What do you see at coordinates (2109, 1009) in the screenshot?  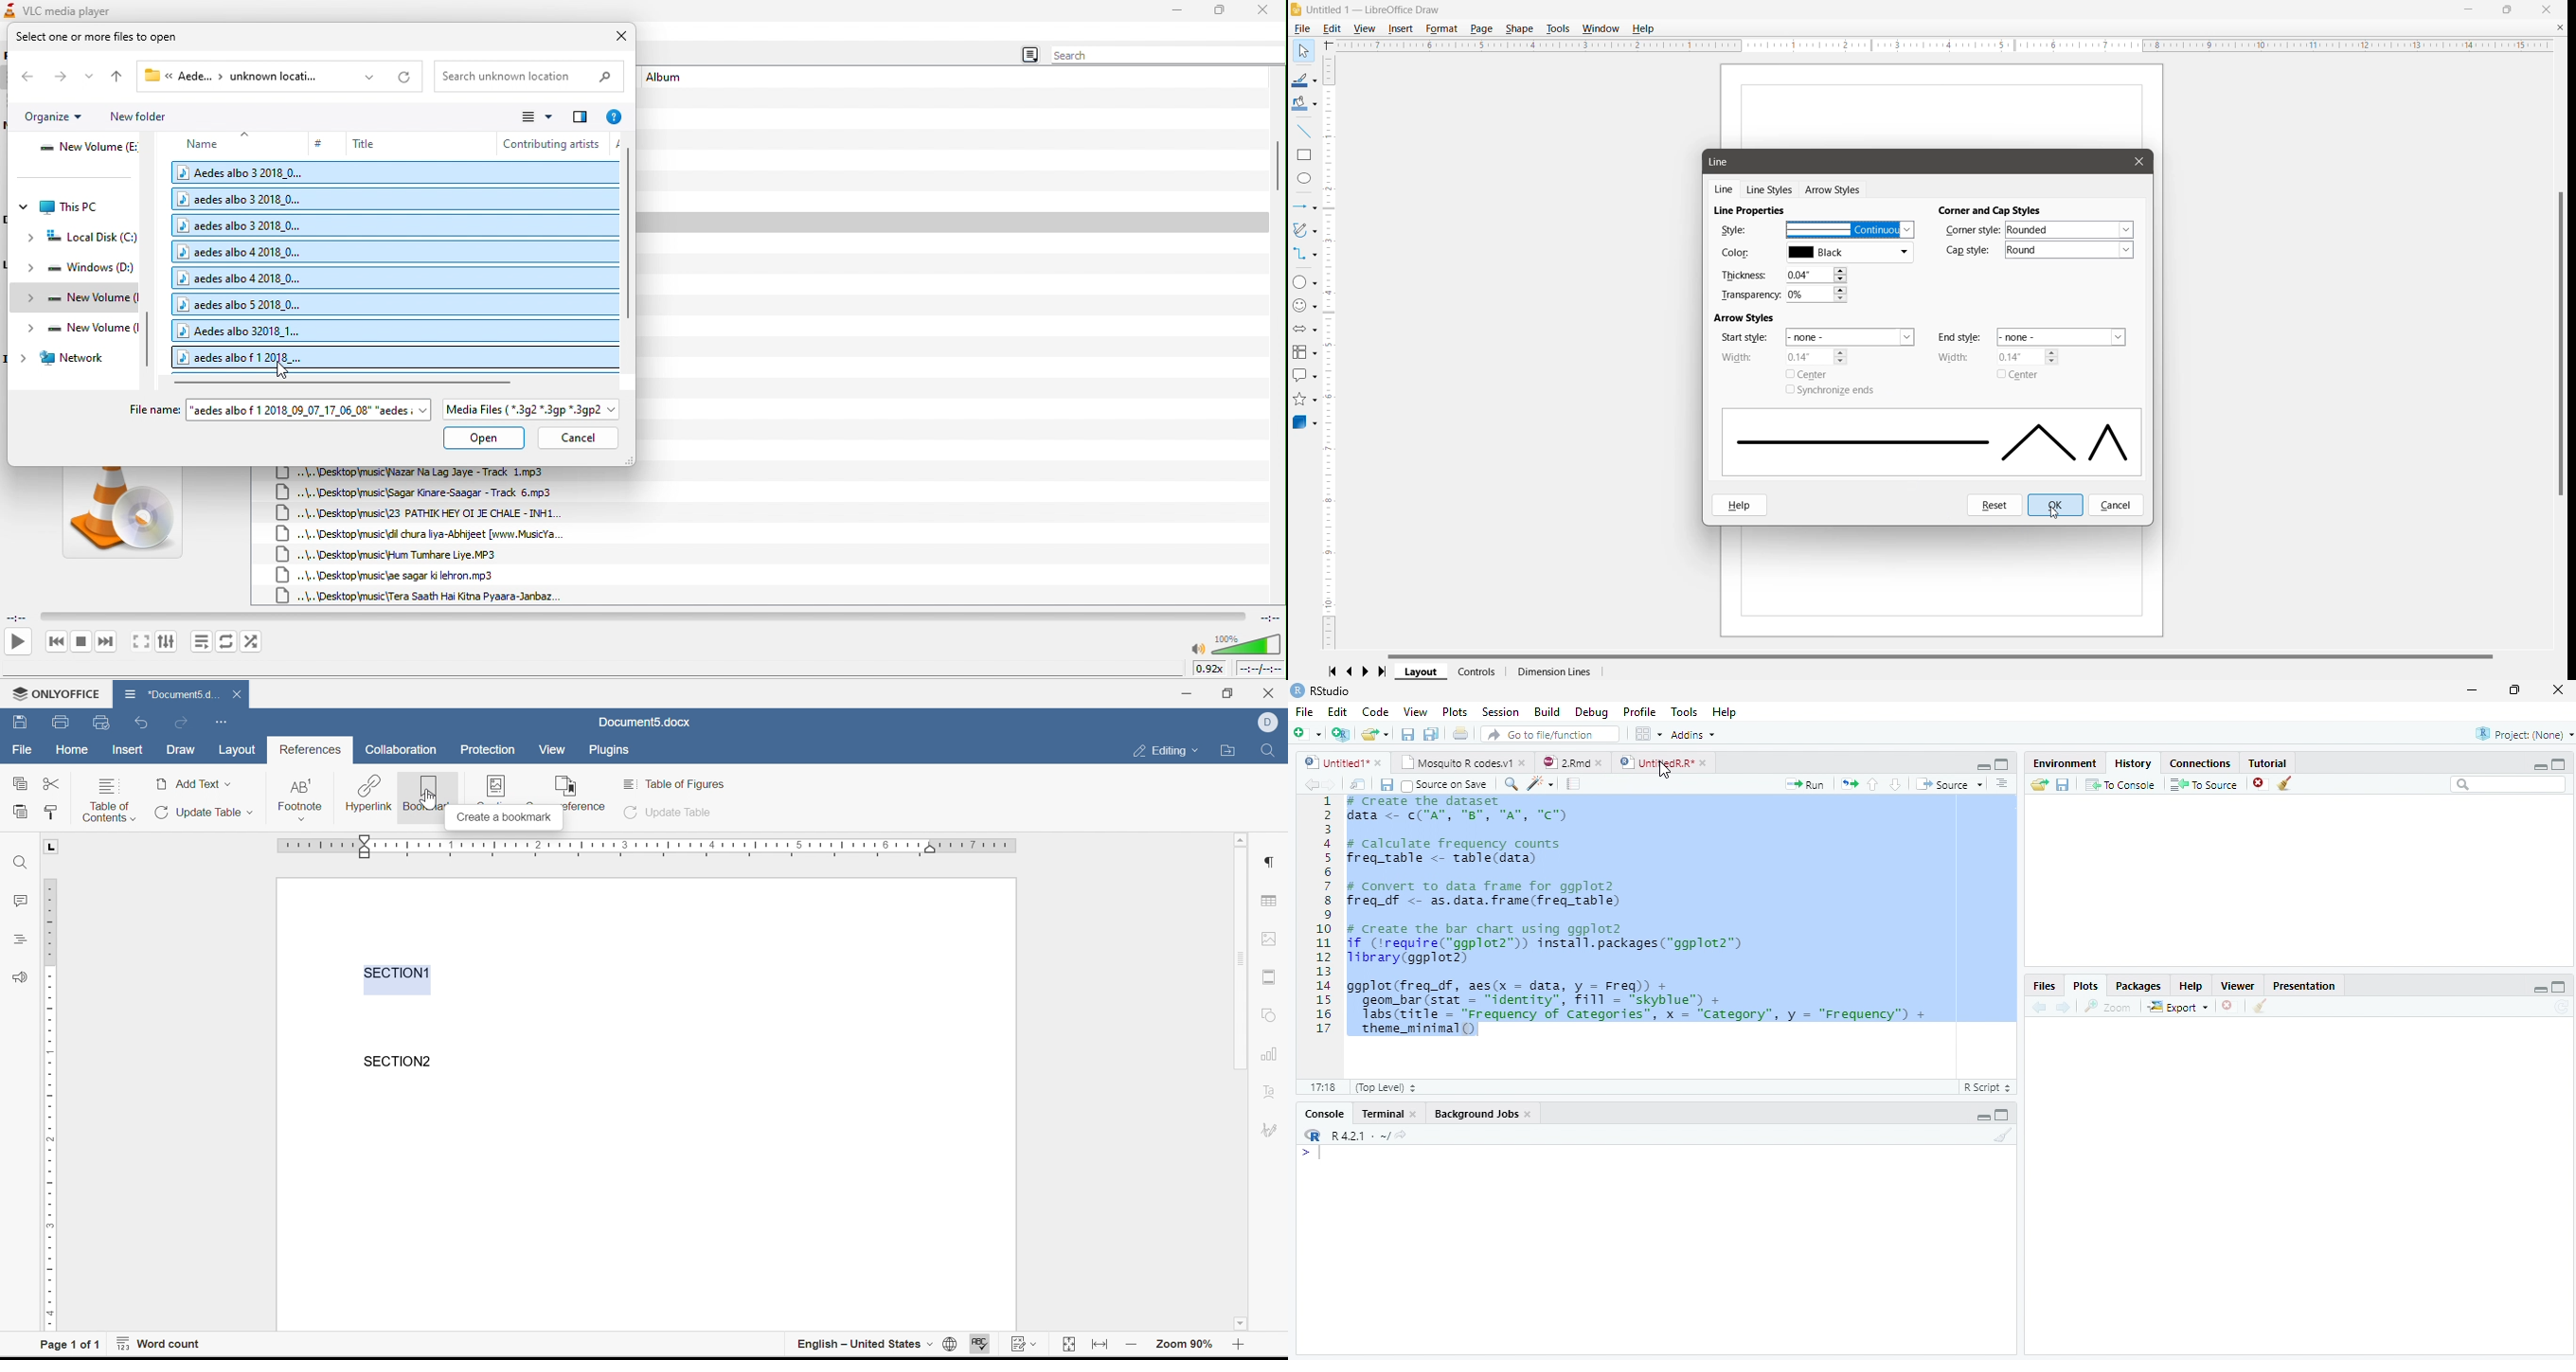 I see `Zoom` at bounding box center [2109, 1009].